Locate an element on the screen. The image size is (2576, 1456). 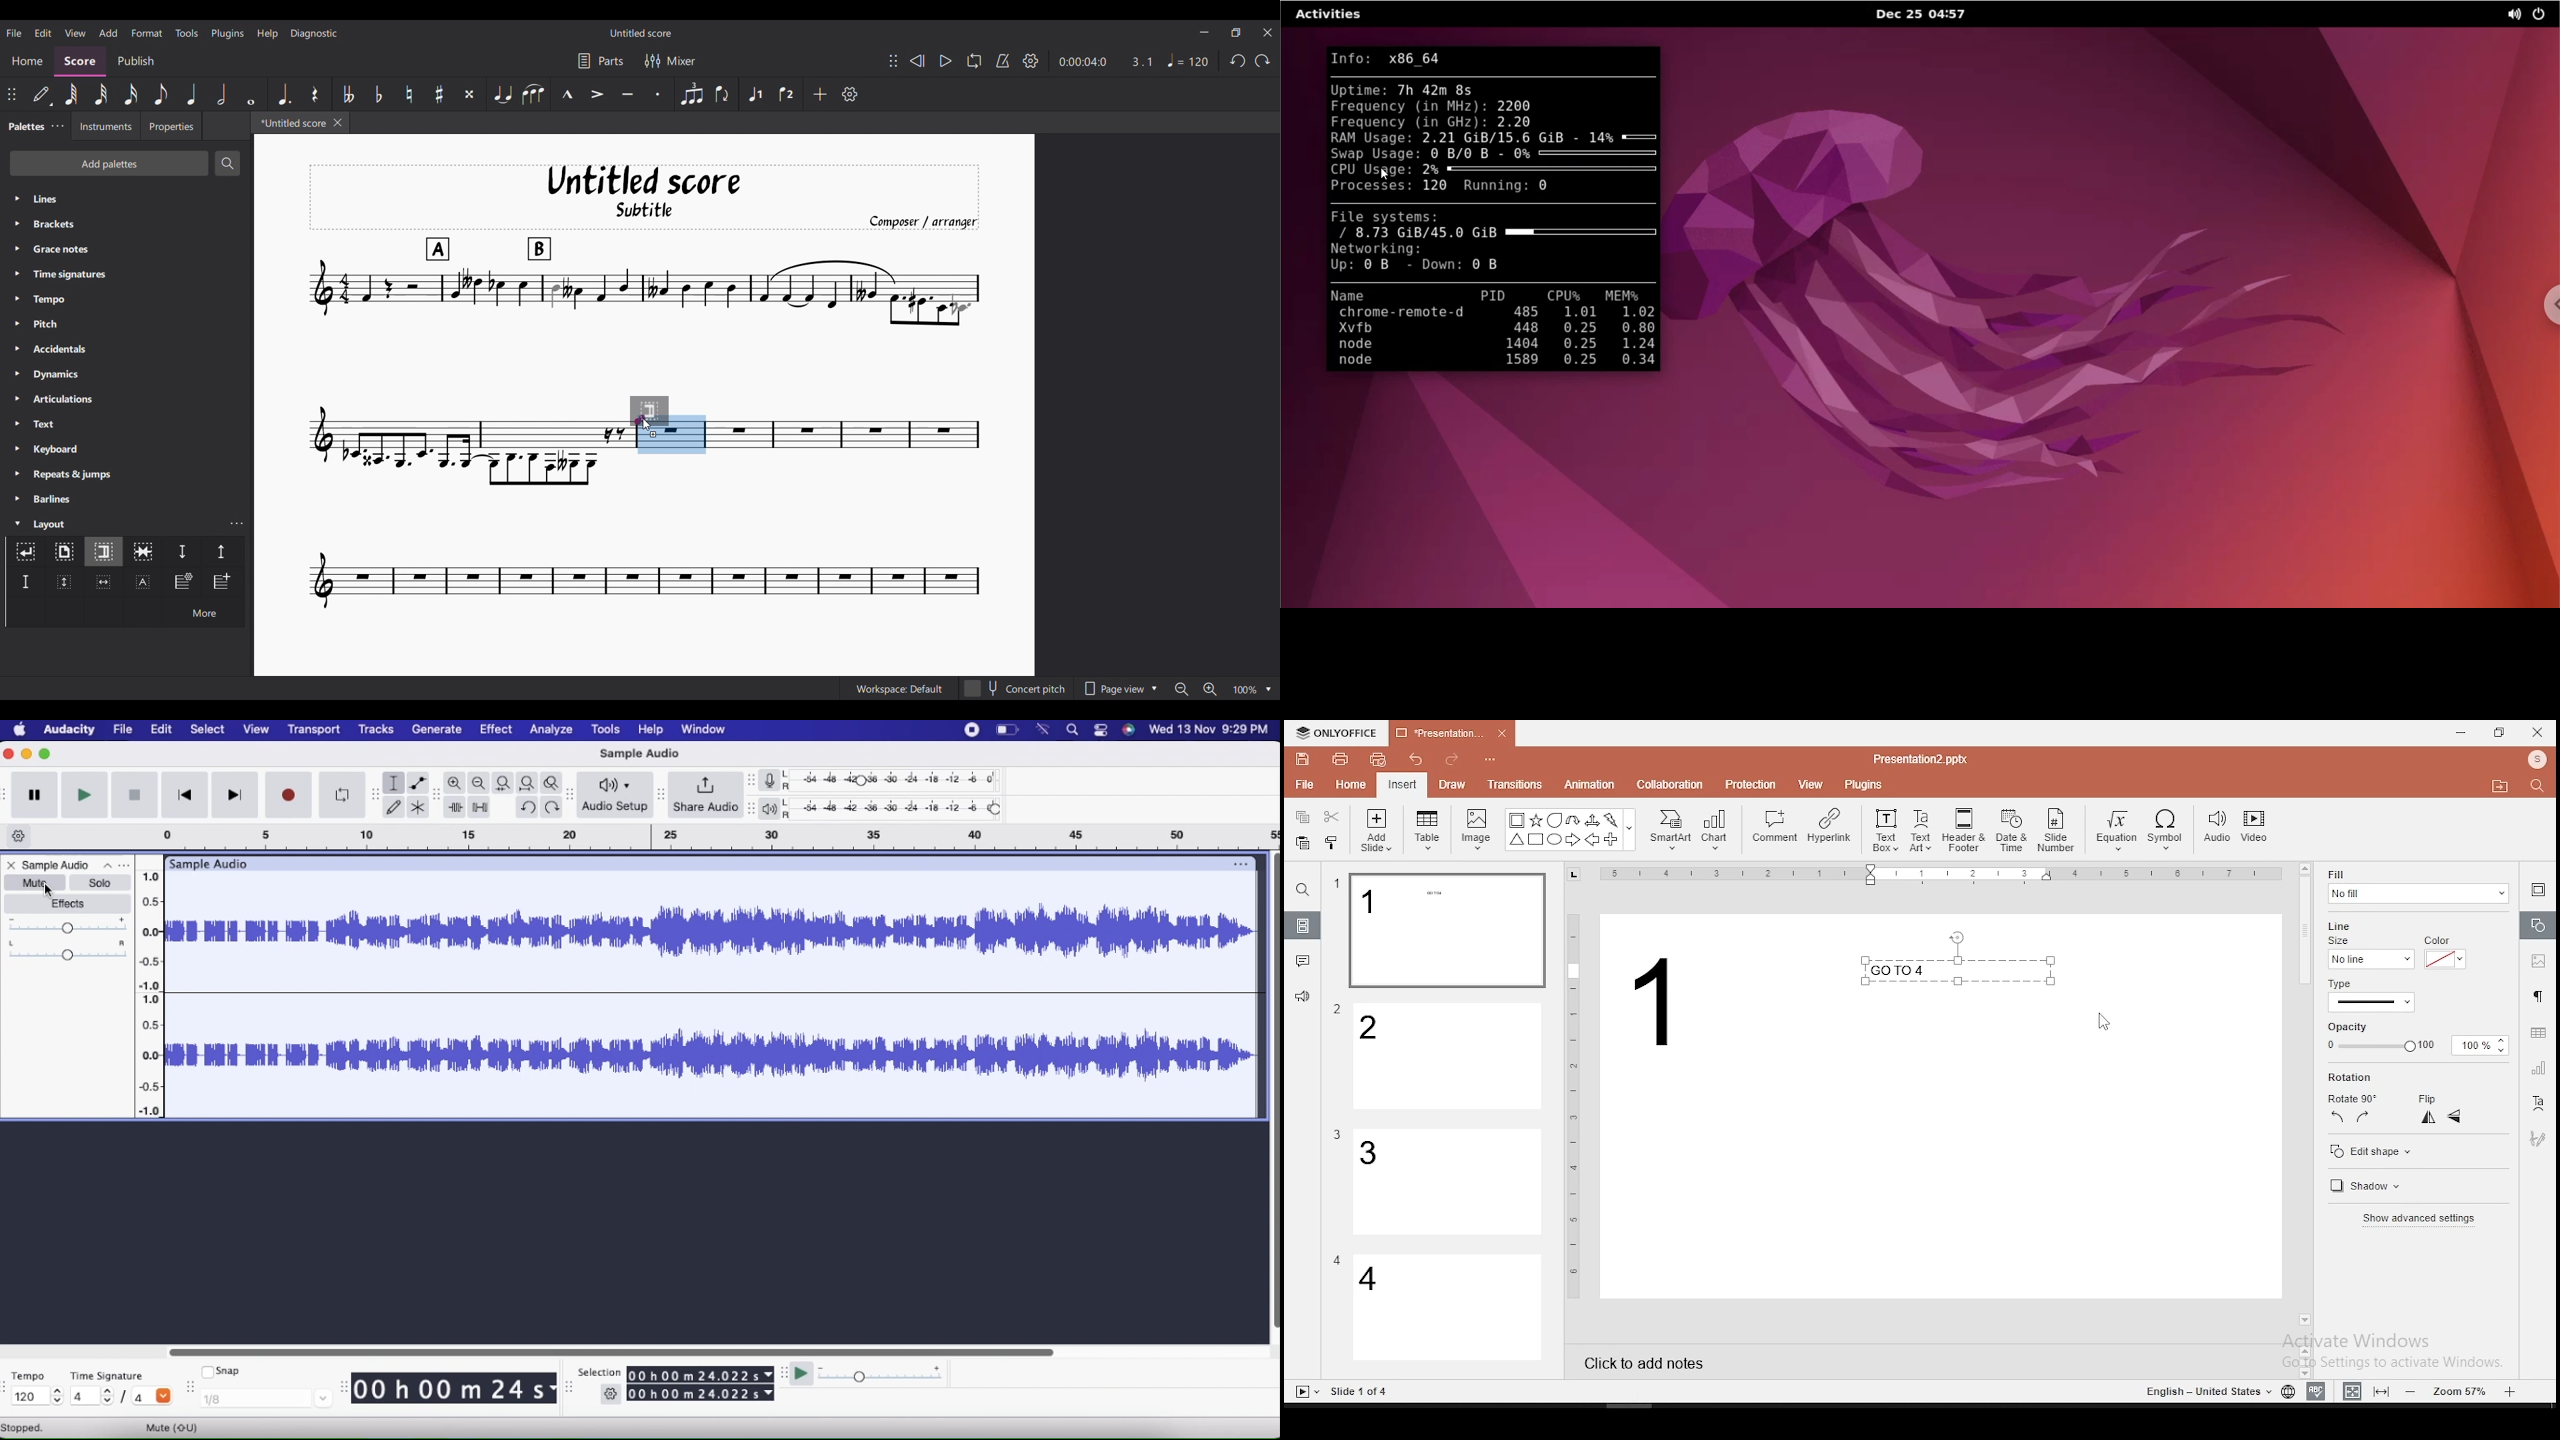
Arrow triways is located at coordinates (1593, 820).